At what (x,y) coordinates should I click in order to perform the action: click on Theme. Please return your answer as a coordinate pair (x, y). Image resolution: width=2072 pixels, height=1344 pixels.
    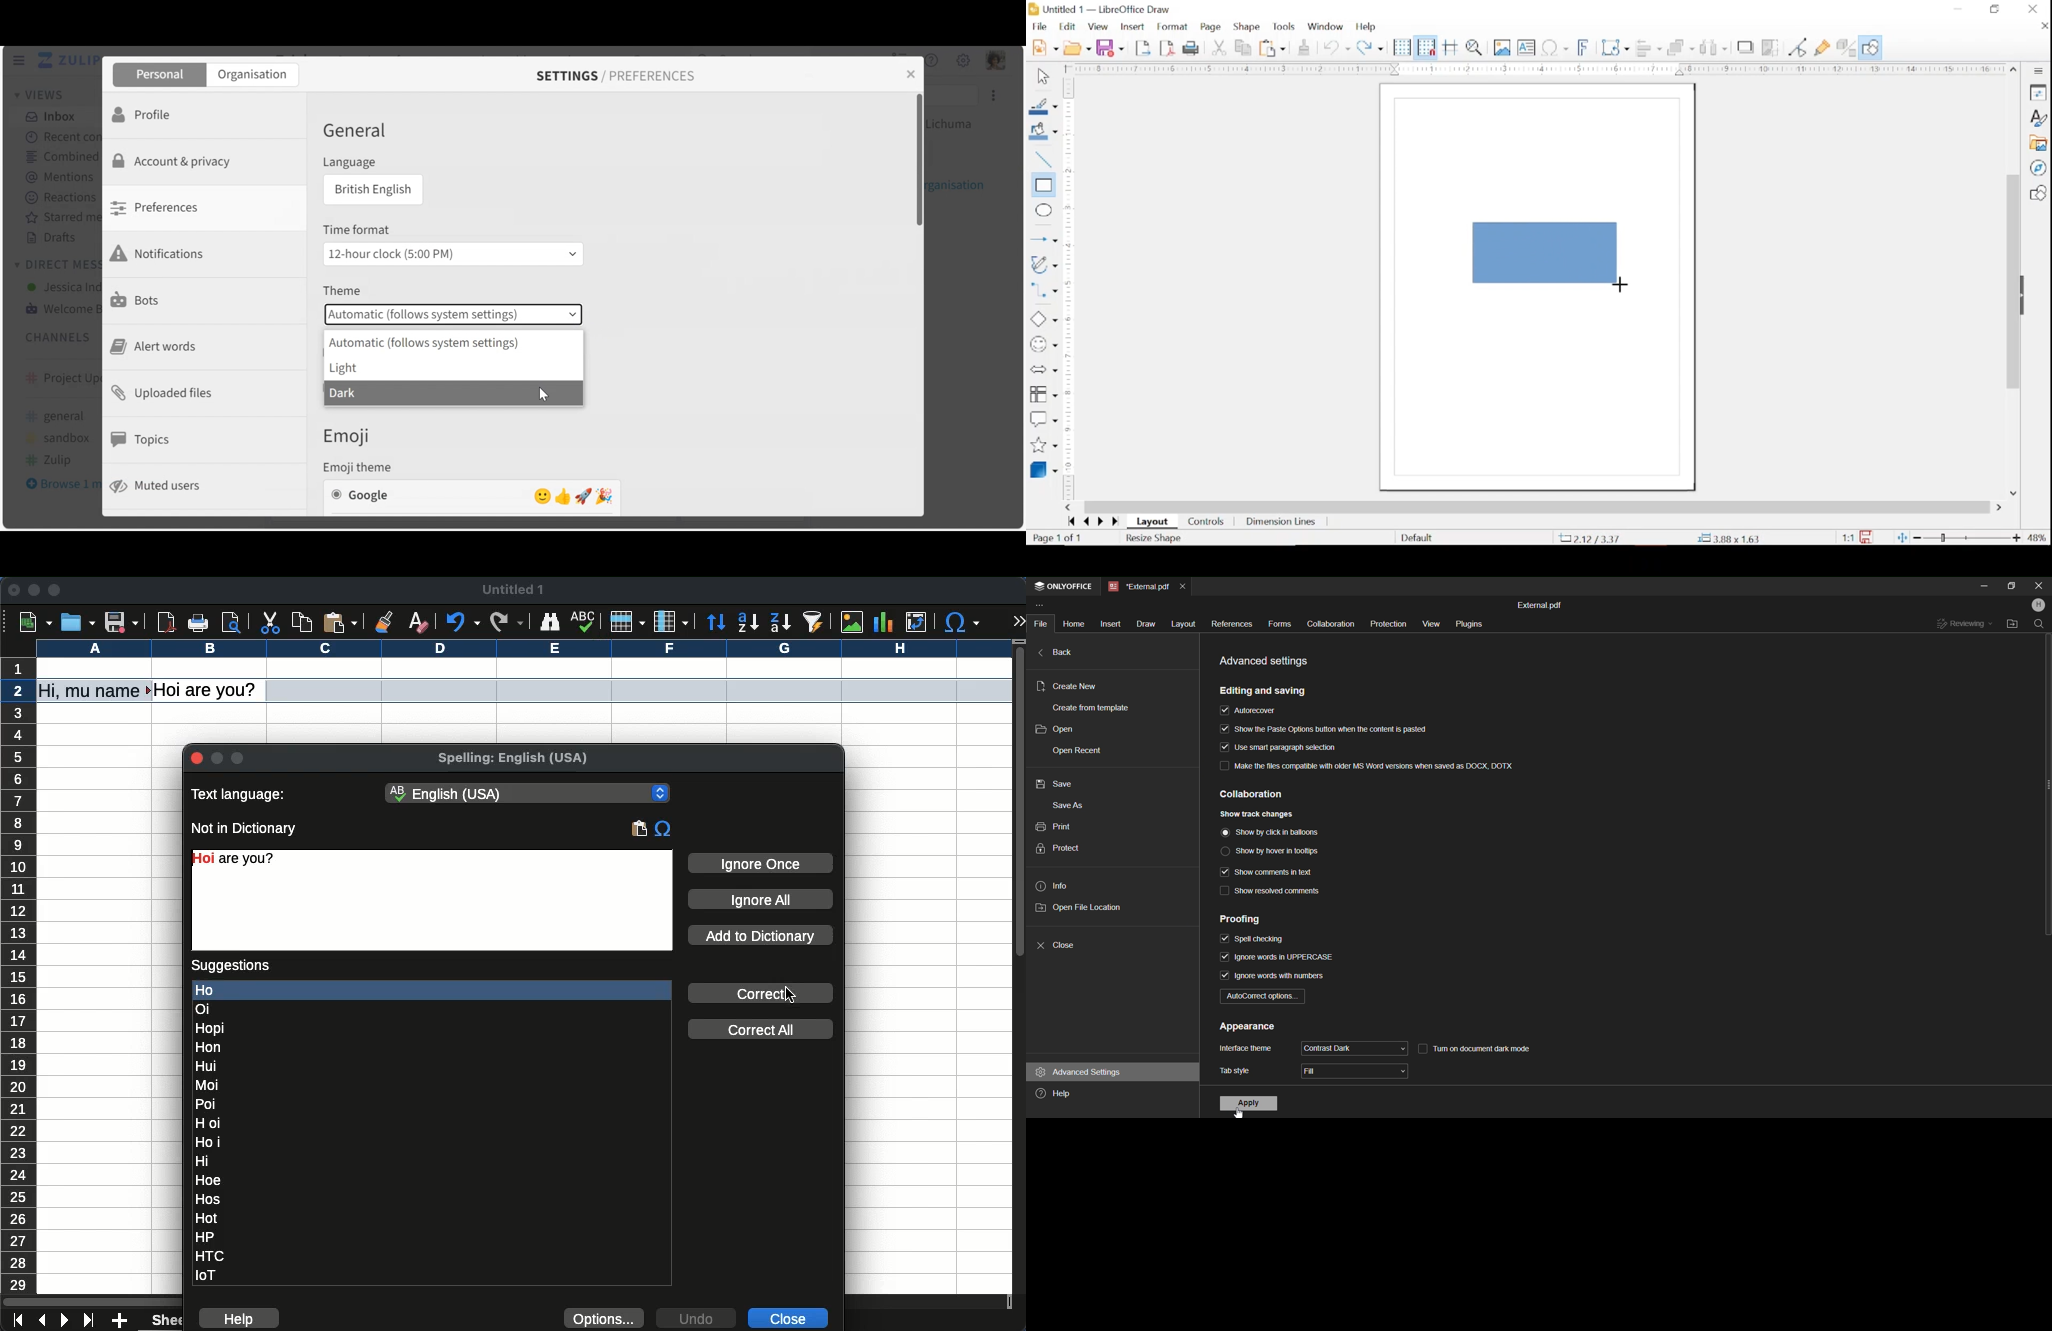
    Looking at the image, I should click on (341, 292).